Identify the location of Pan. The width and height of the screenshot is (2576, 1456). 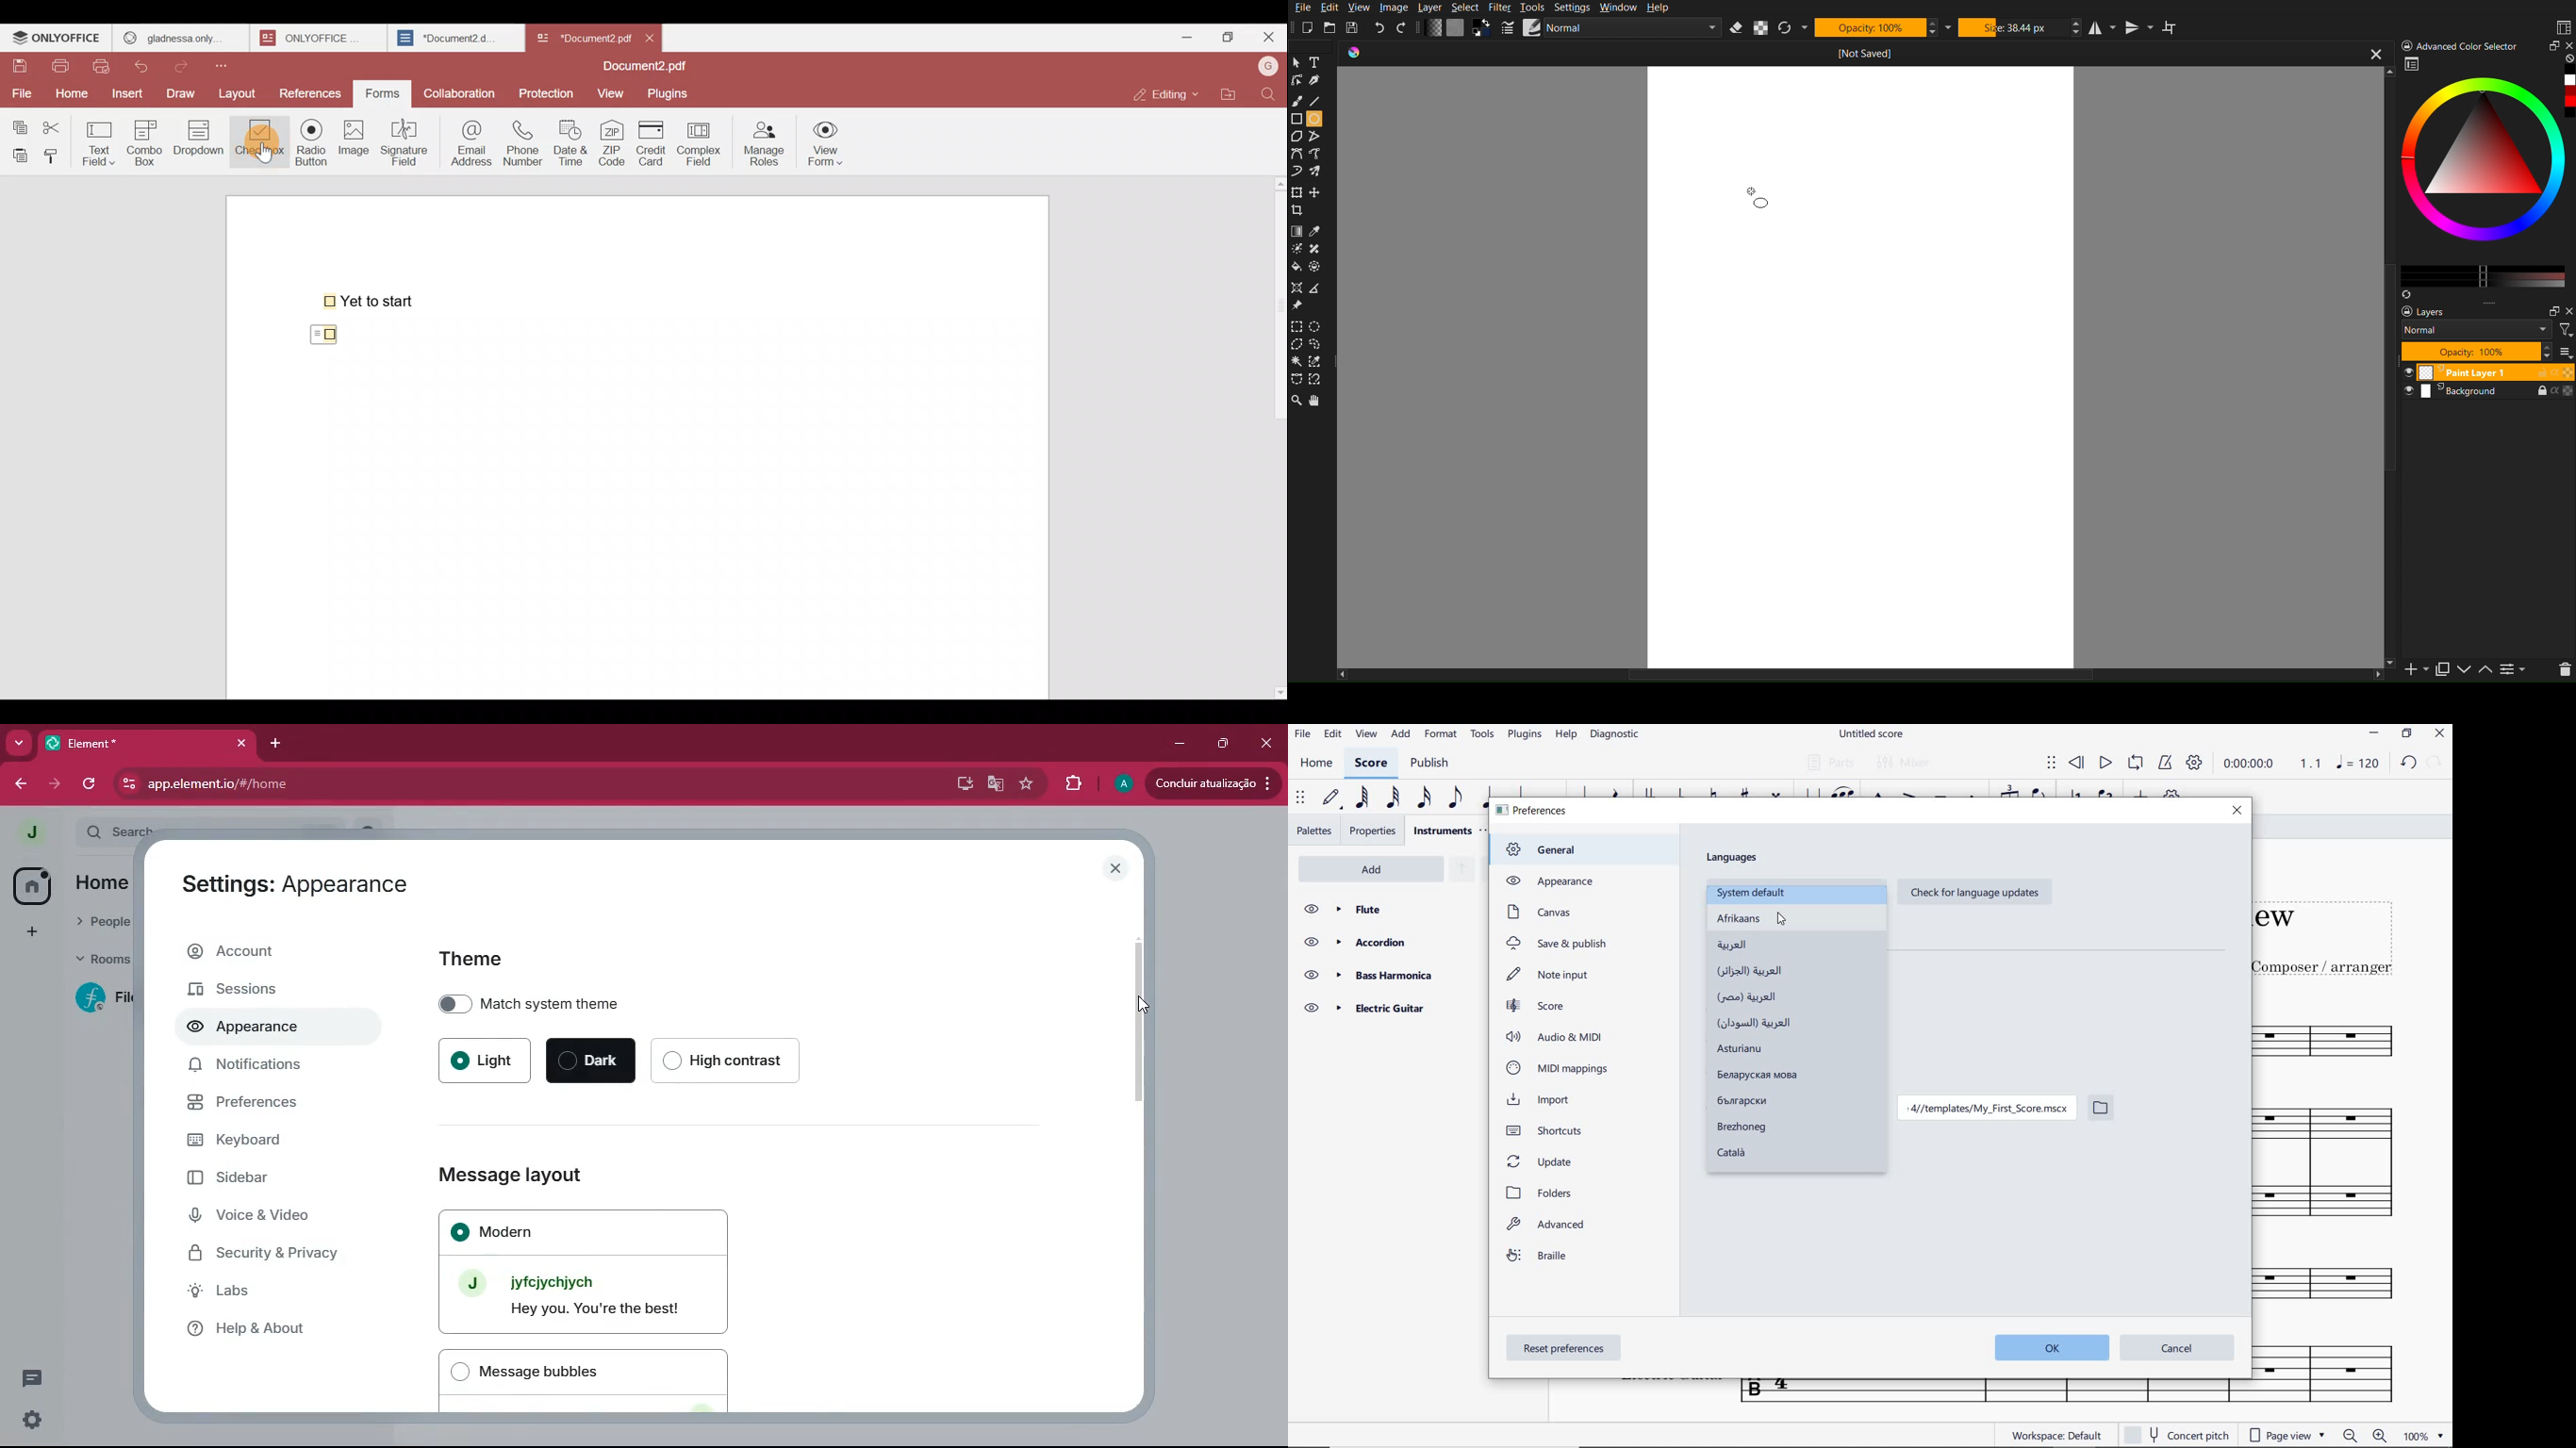
(1322, 402).